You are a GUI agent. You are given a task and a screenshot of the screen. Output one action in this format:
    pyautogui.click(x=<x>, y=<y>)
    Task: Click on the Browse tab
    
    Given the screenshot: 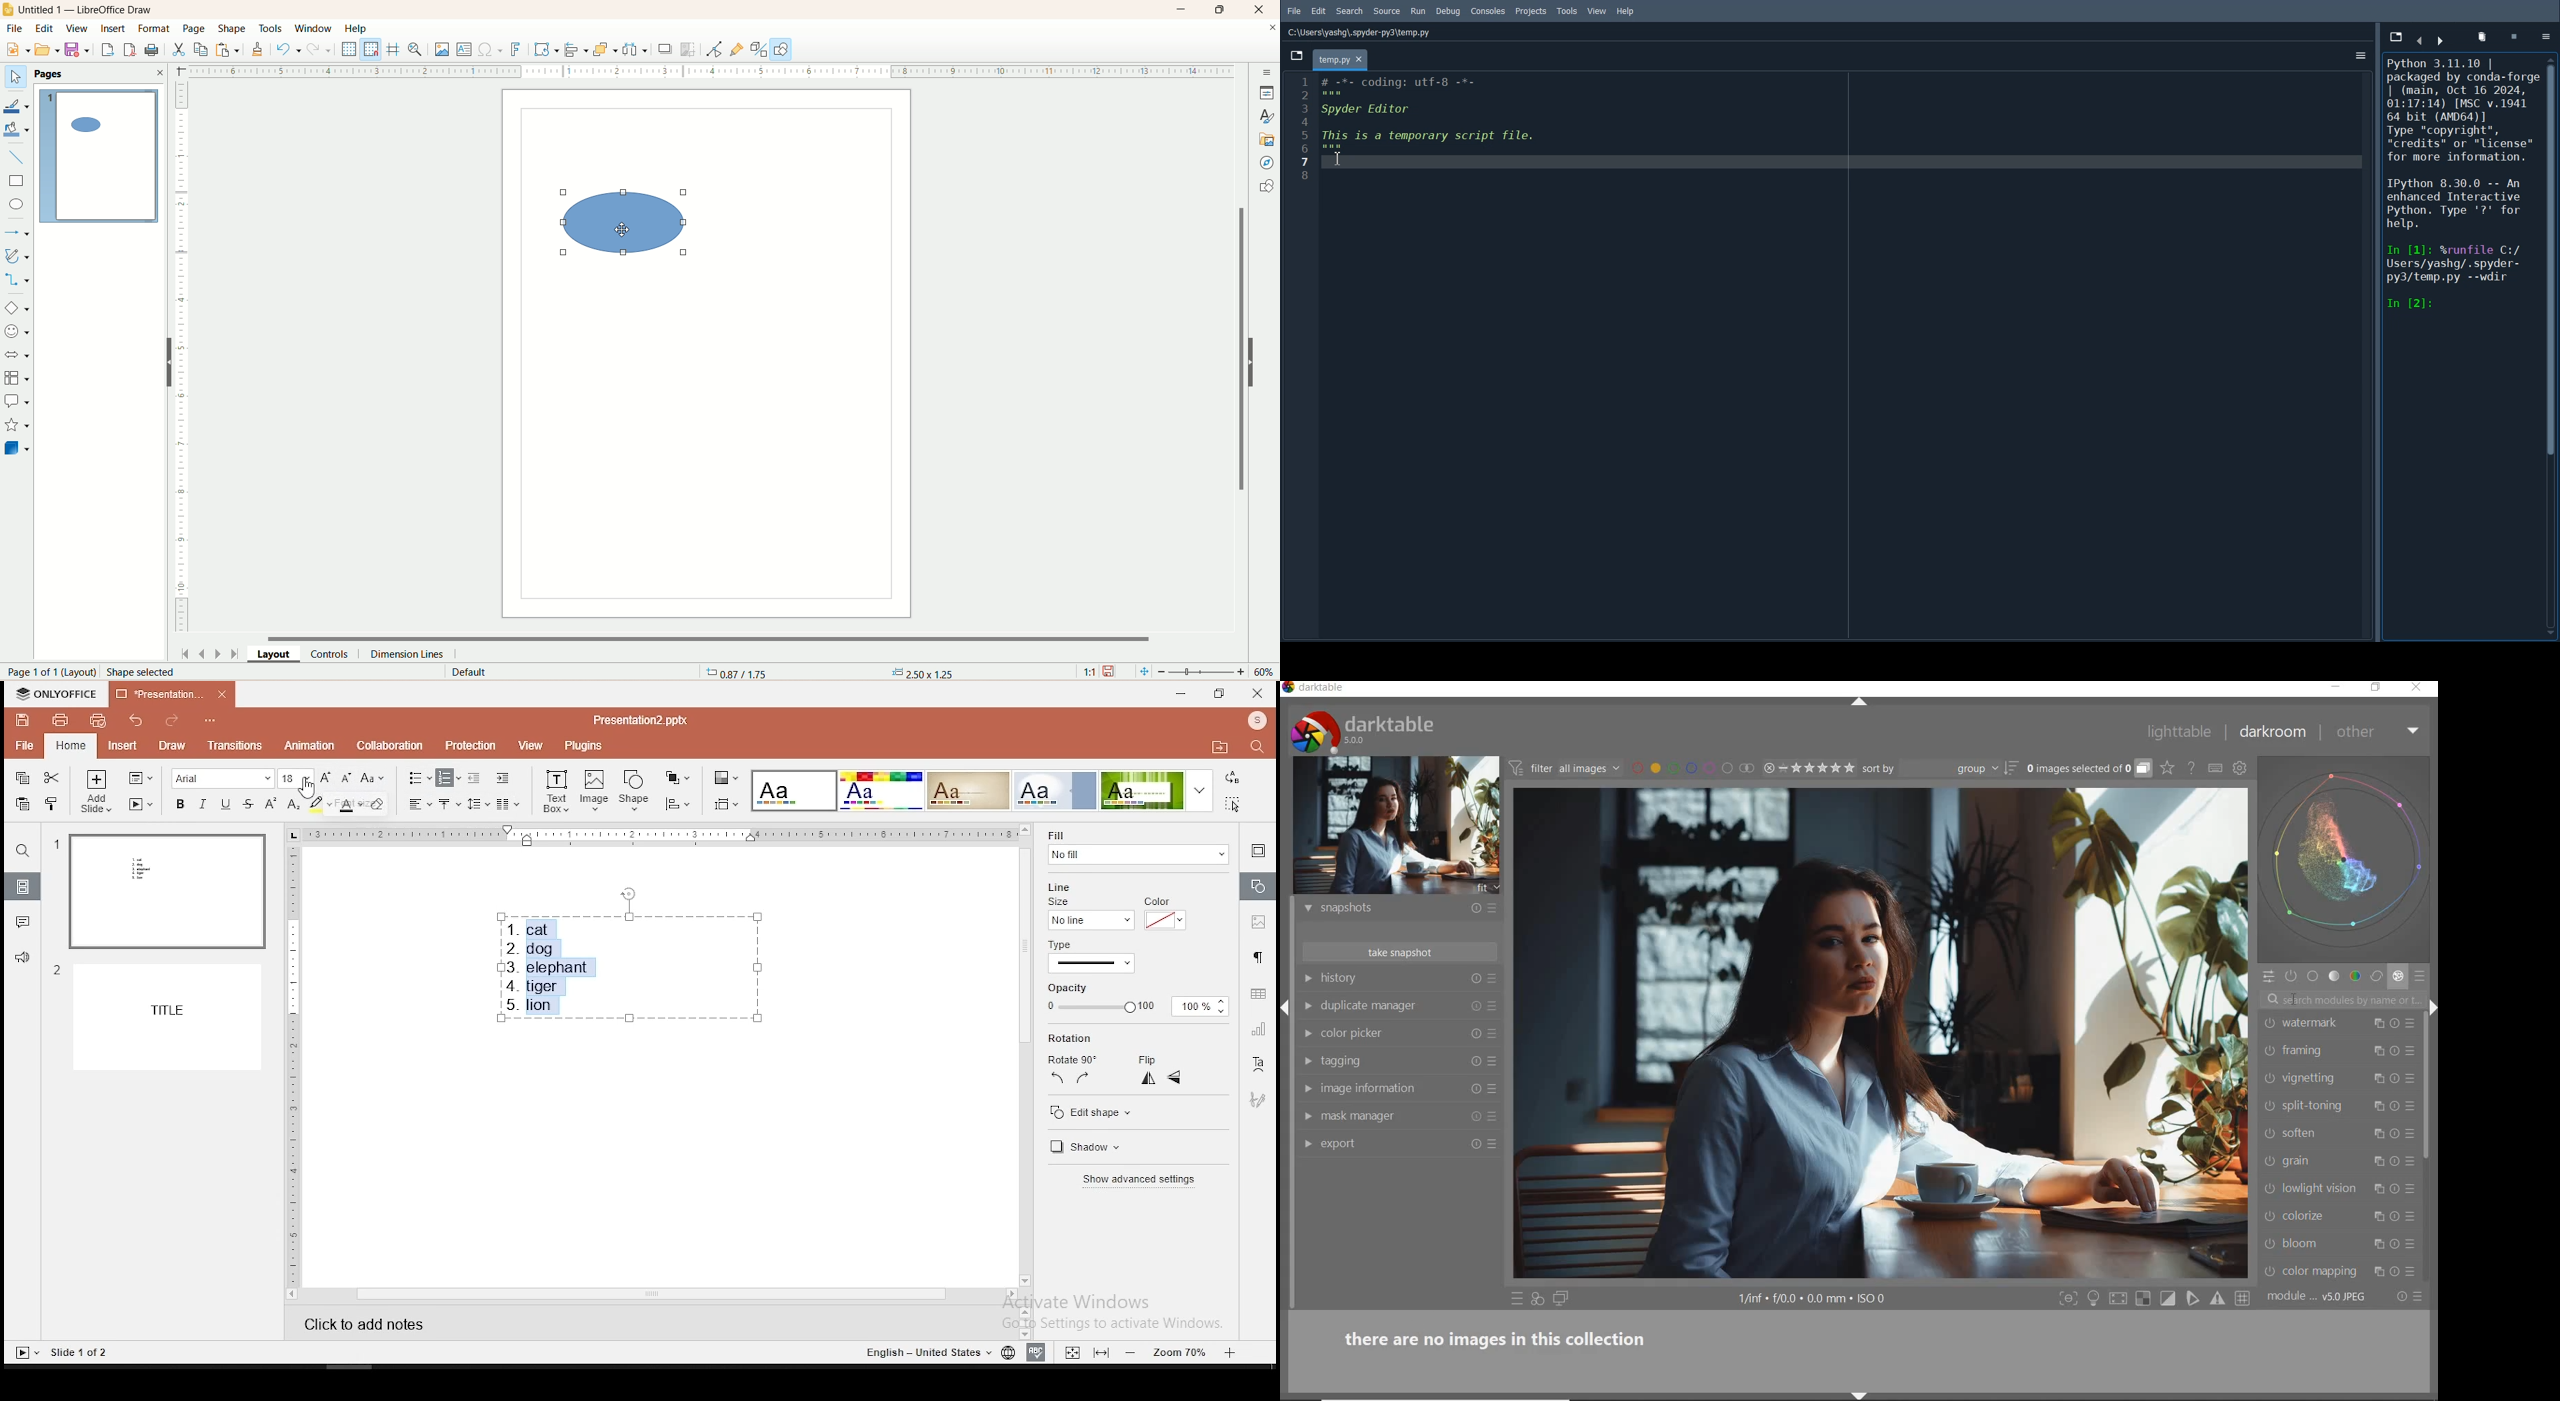 What is the action you would take?
    pyautogui.click(x=2397, y=37)
    